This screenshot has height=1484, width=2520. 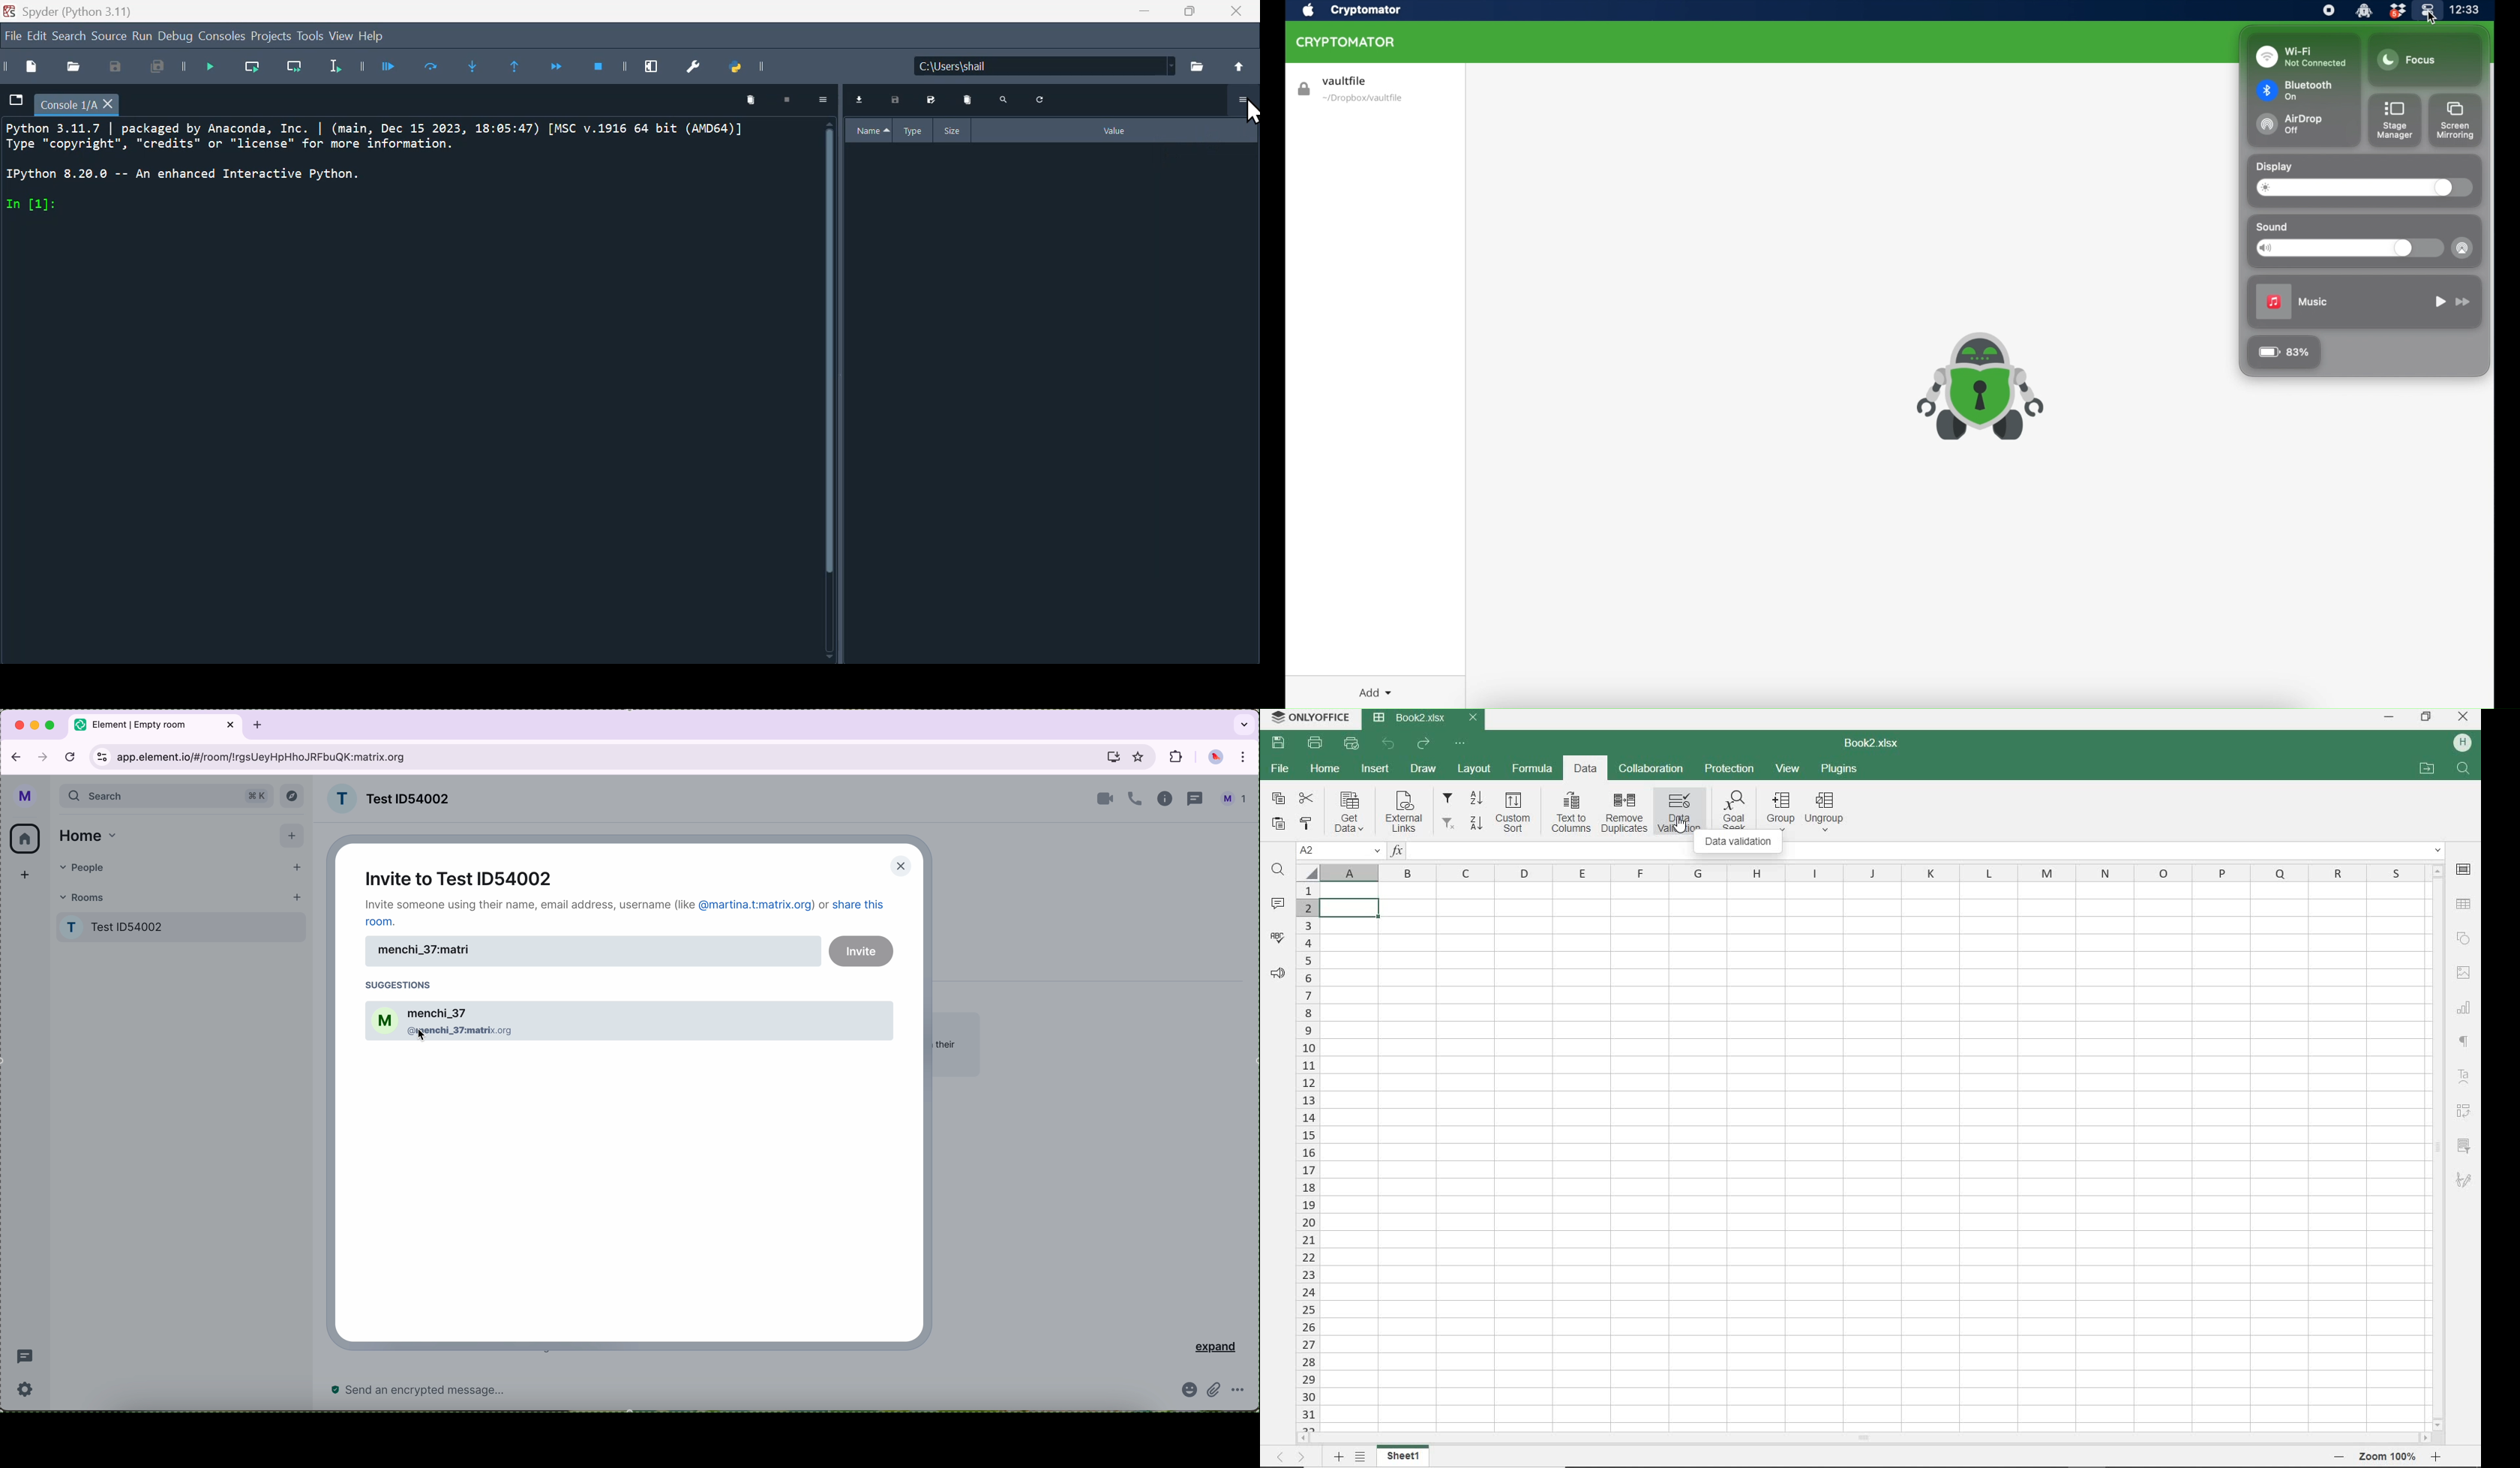 What do you see at coordinates (1311, 718) in the screenshot?
I see `system name` at bounding box center [1311, 718].